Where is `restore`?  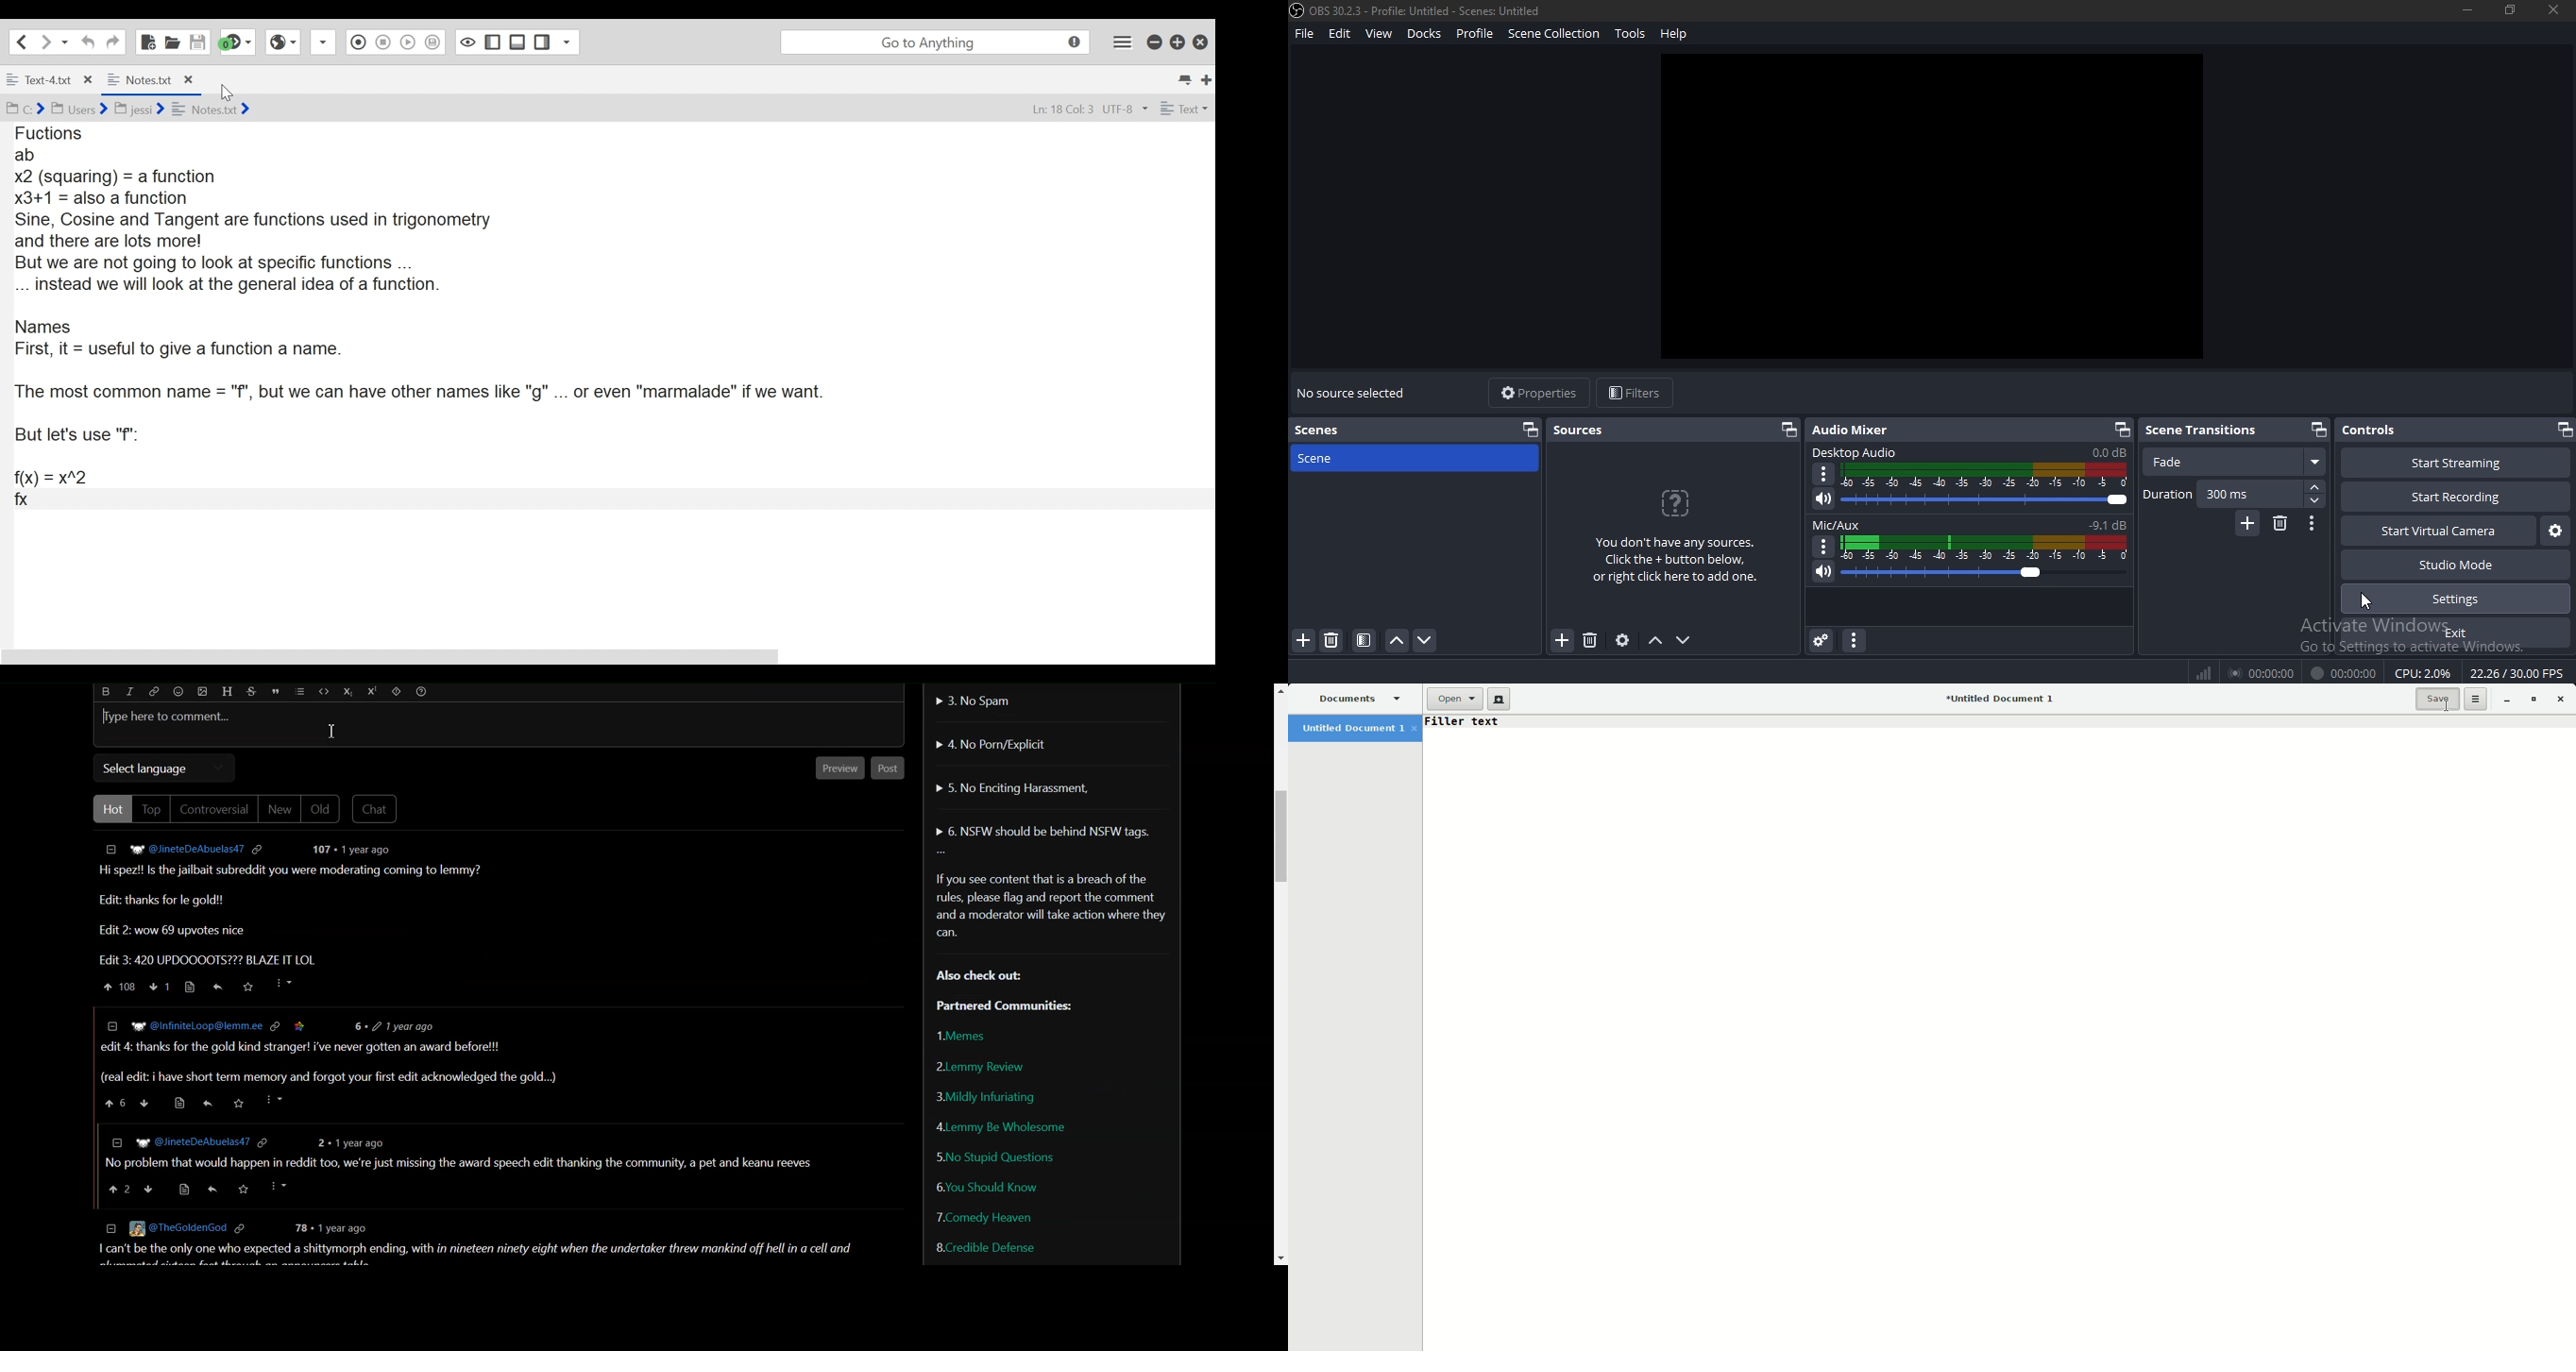 restore is located at coordinates (2316, 429).